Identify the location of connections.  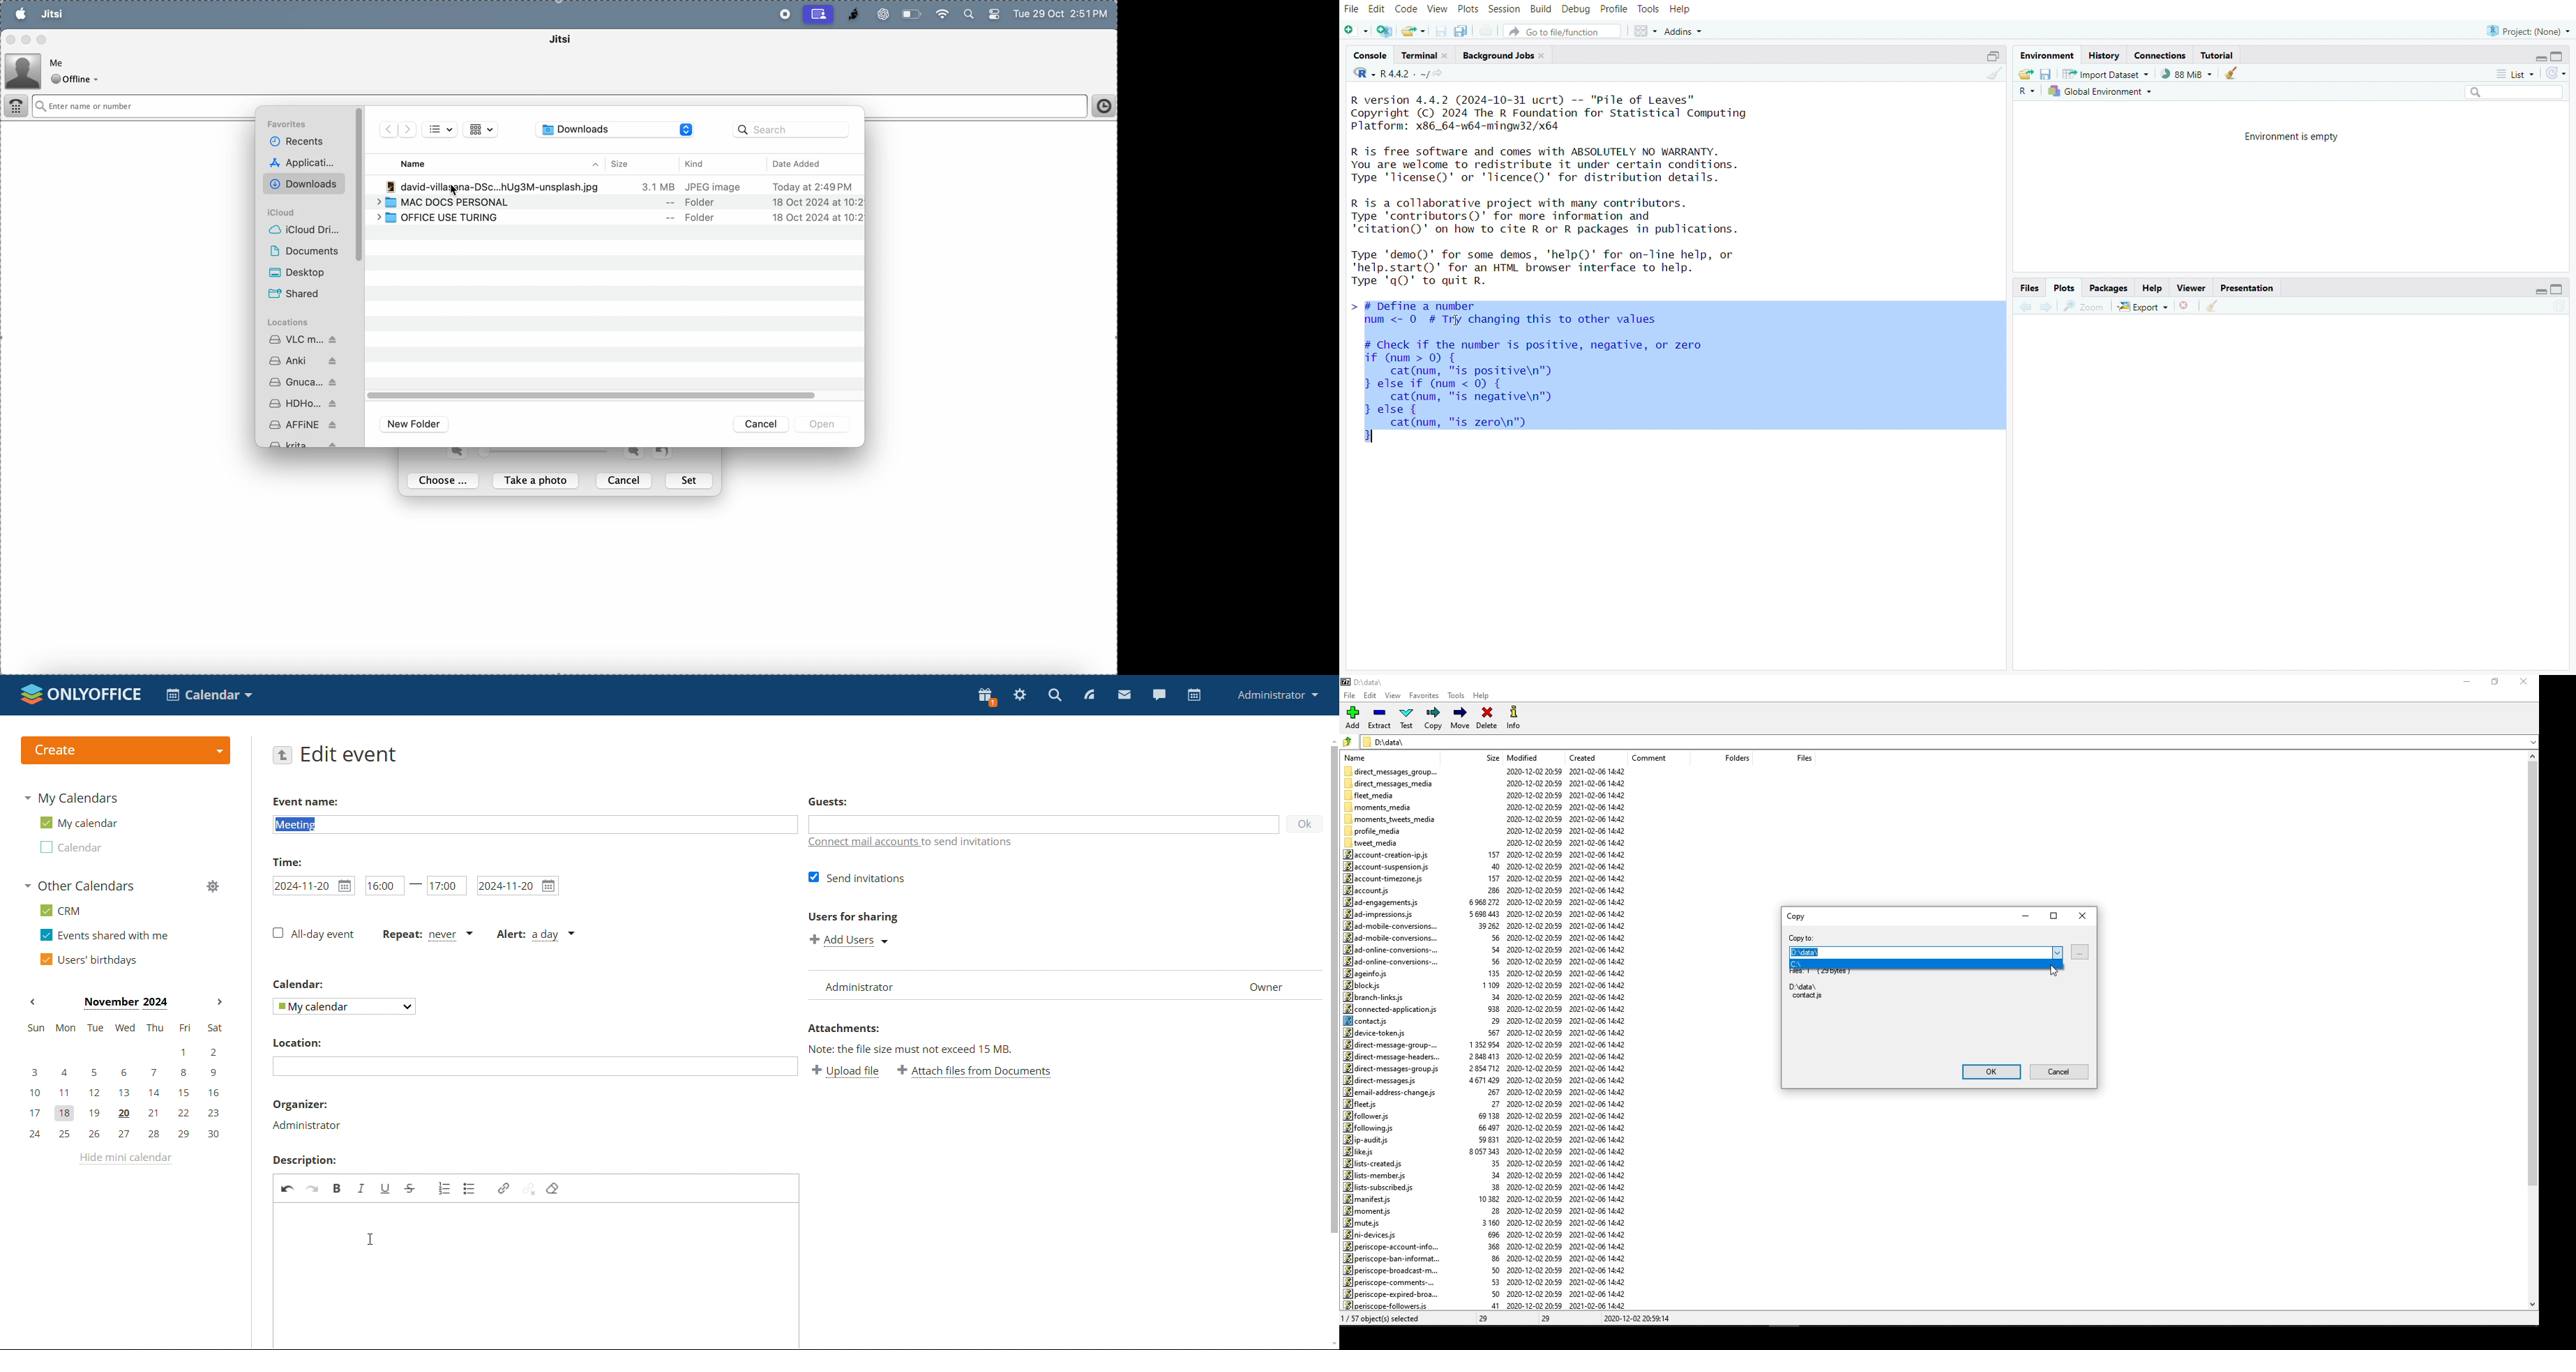
(2162, 57).